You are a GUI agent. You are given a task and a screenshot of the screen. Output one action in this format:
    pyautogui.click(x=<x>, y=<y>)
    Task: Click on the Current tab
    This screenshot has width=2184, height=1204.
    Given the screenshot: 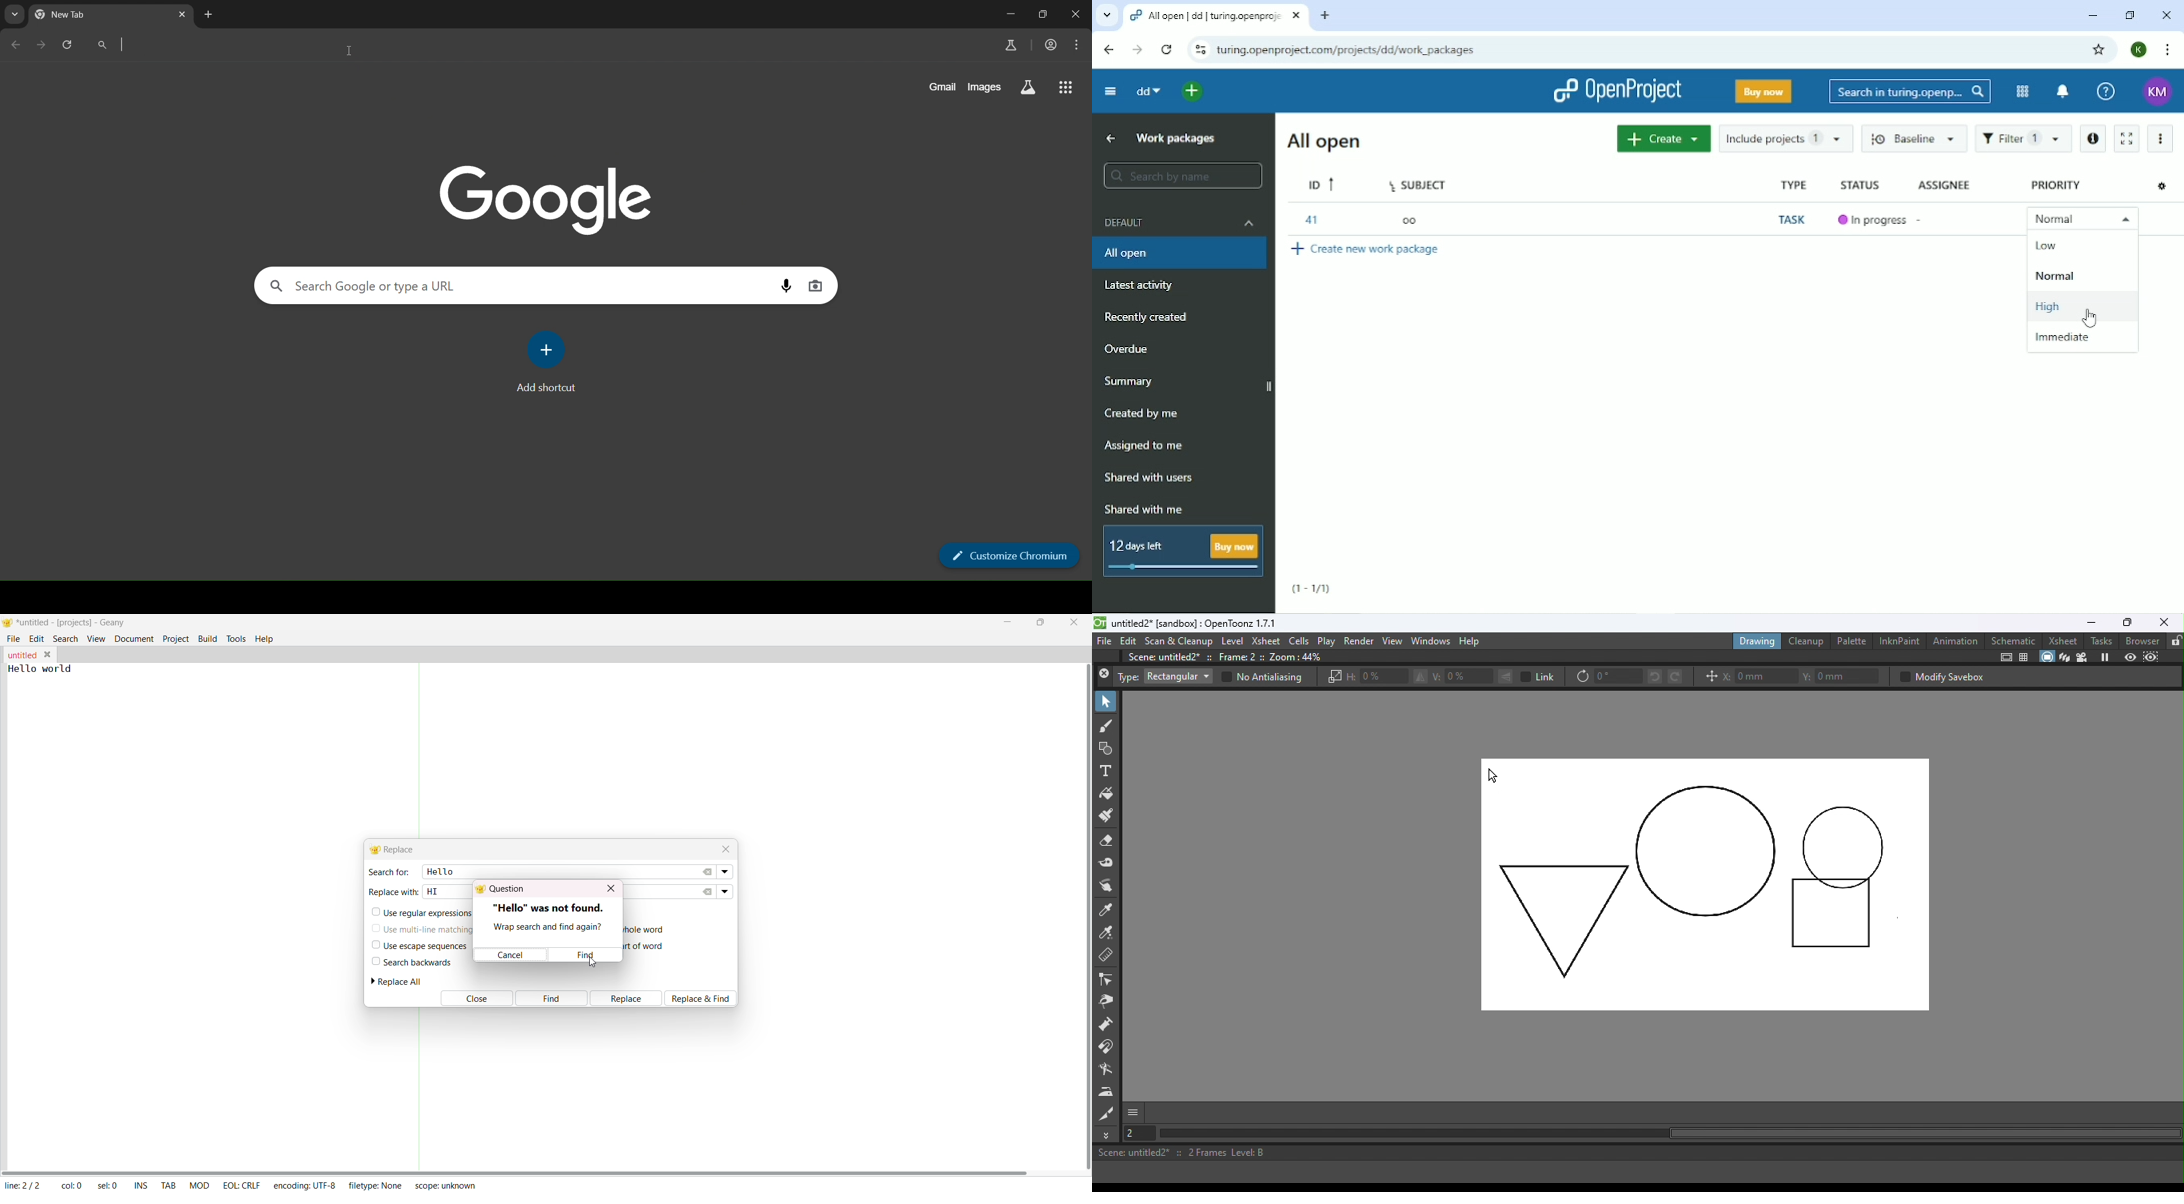 What is the action you would take?
    pyautogui.click(x=1215, y=16)
    